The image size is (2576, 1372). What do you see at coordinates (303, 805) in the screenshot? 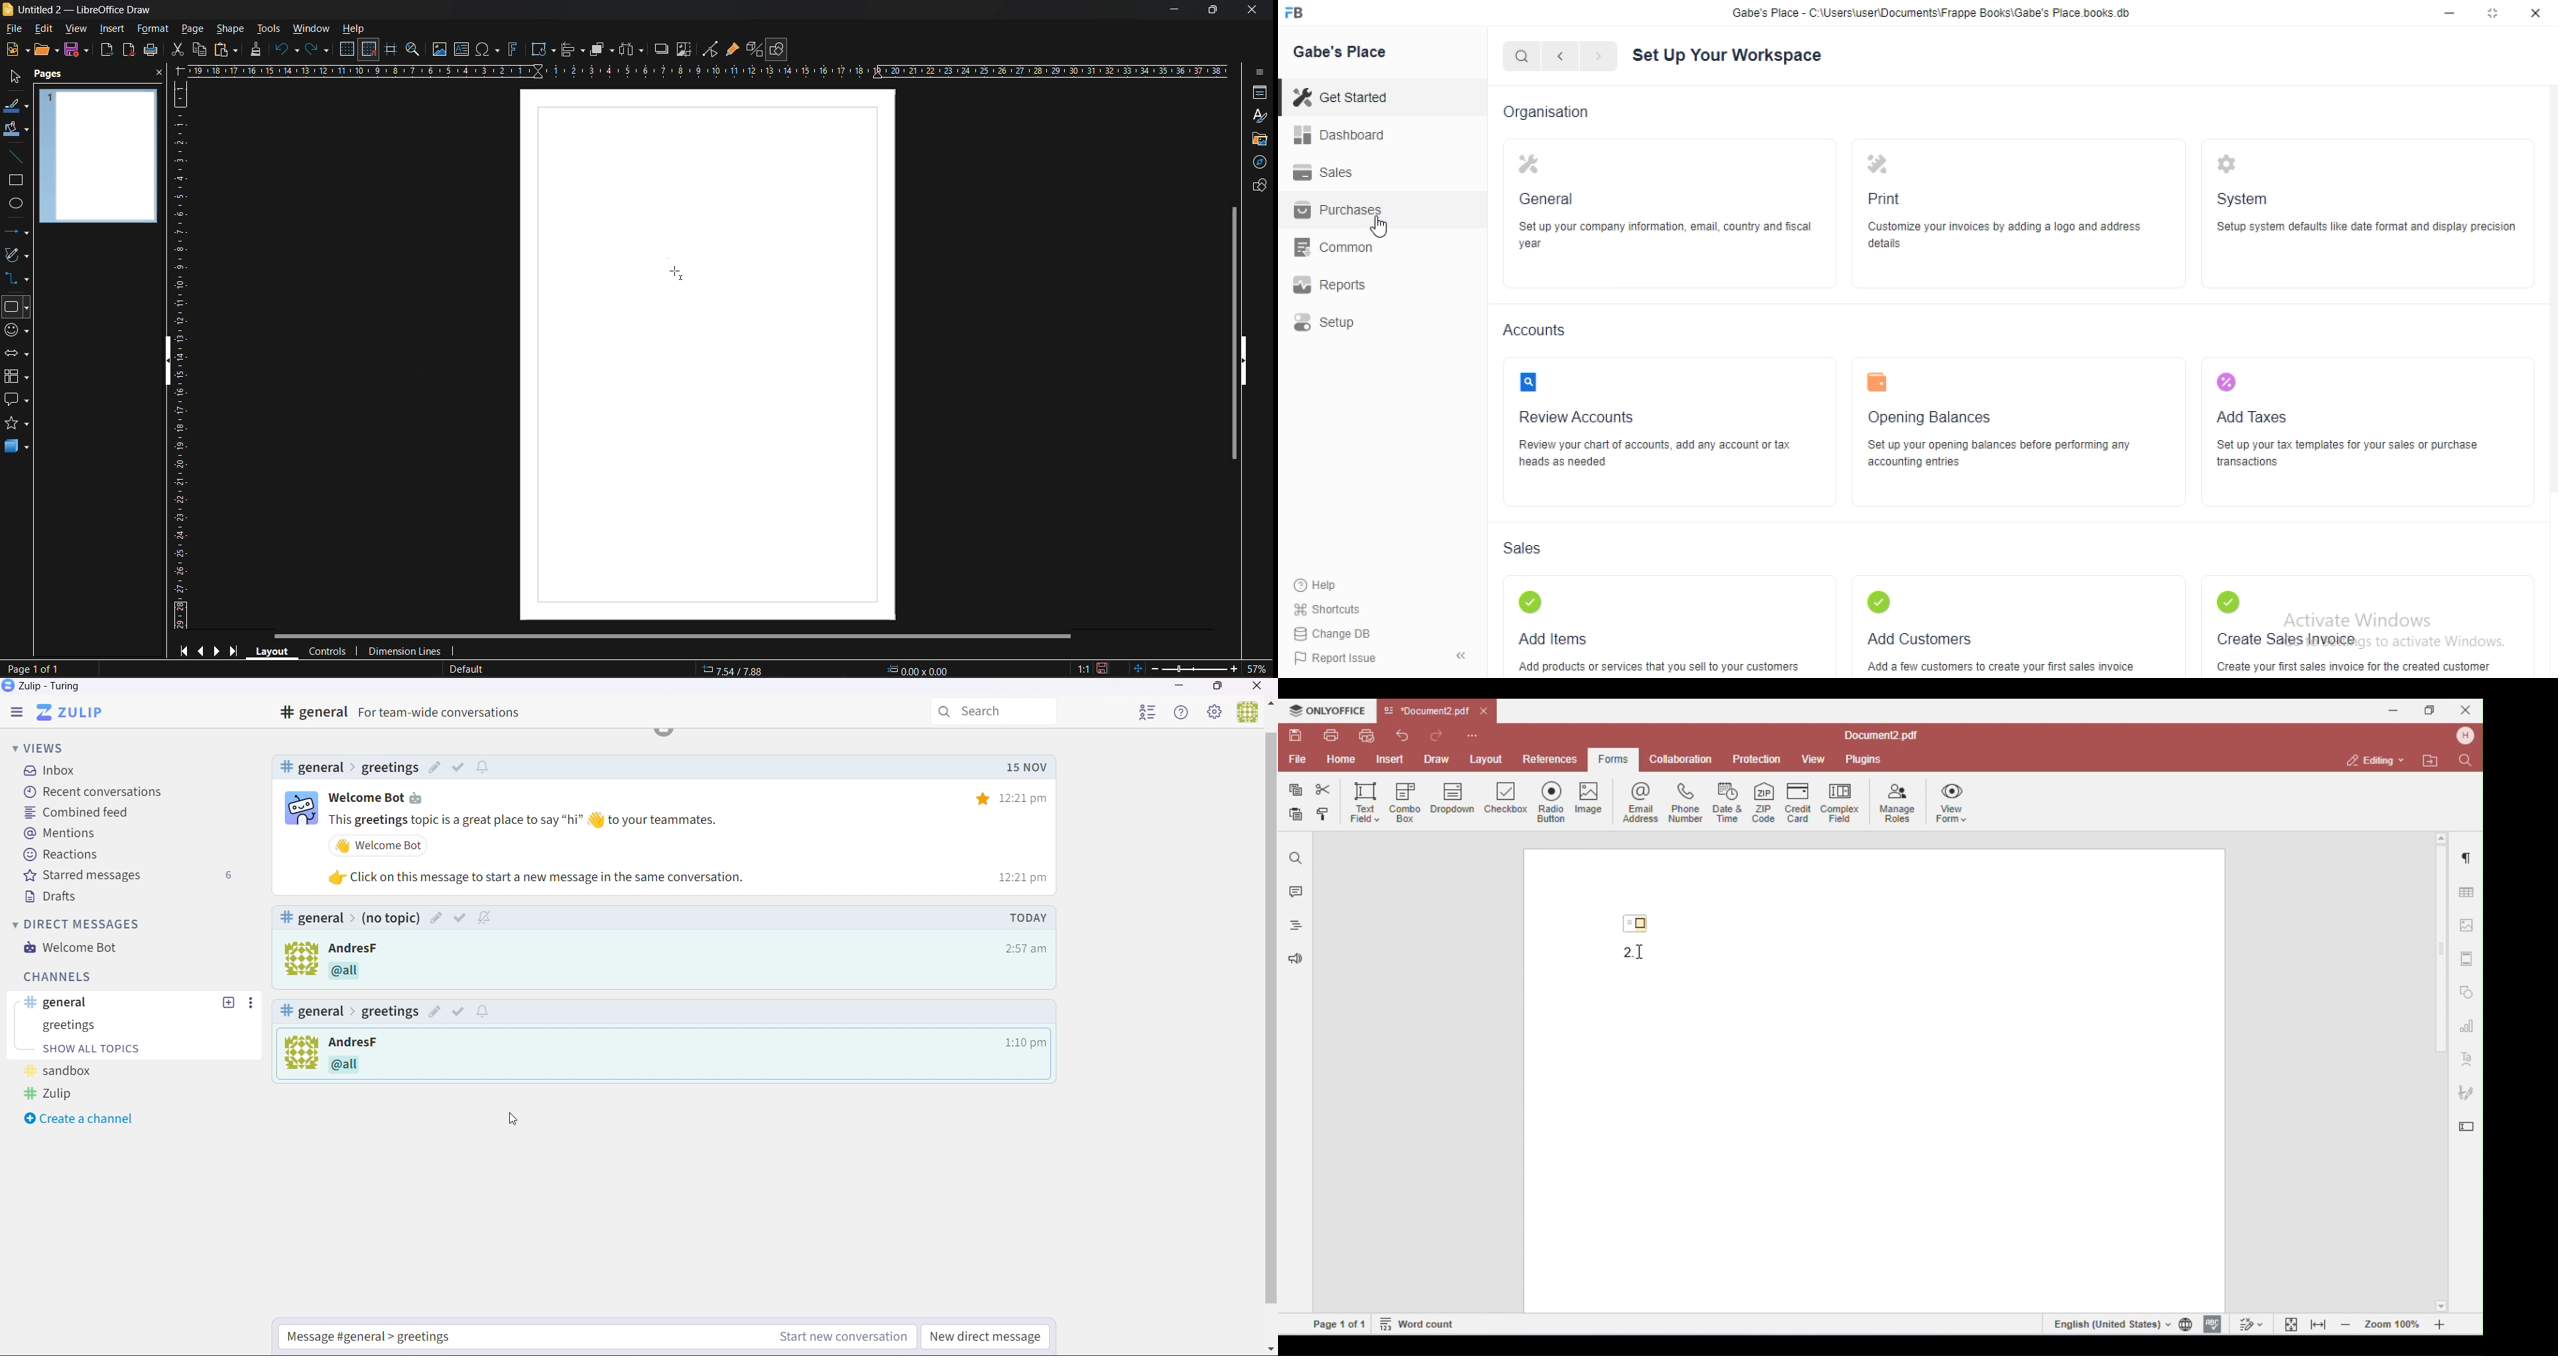
I see `bot logo` at bounding box center [303, 805].